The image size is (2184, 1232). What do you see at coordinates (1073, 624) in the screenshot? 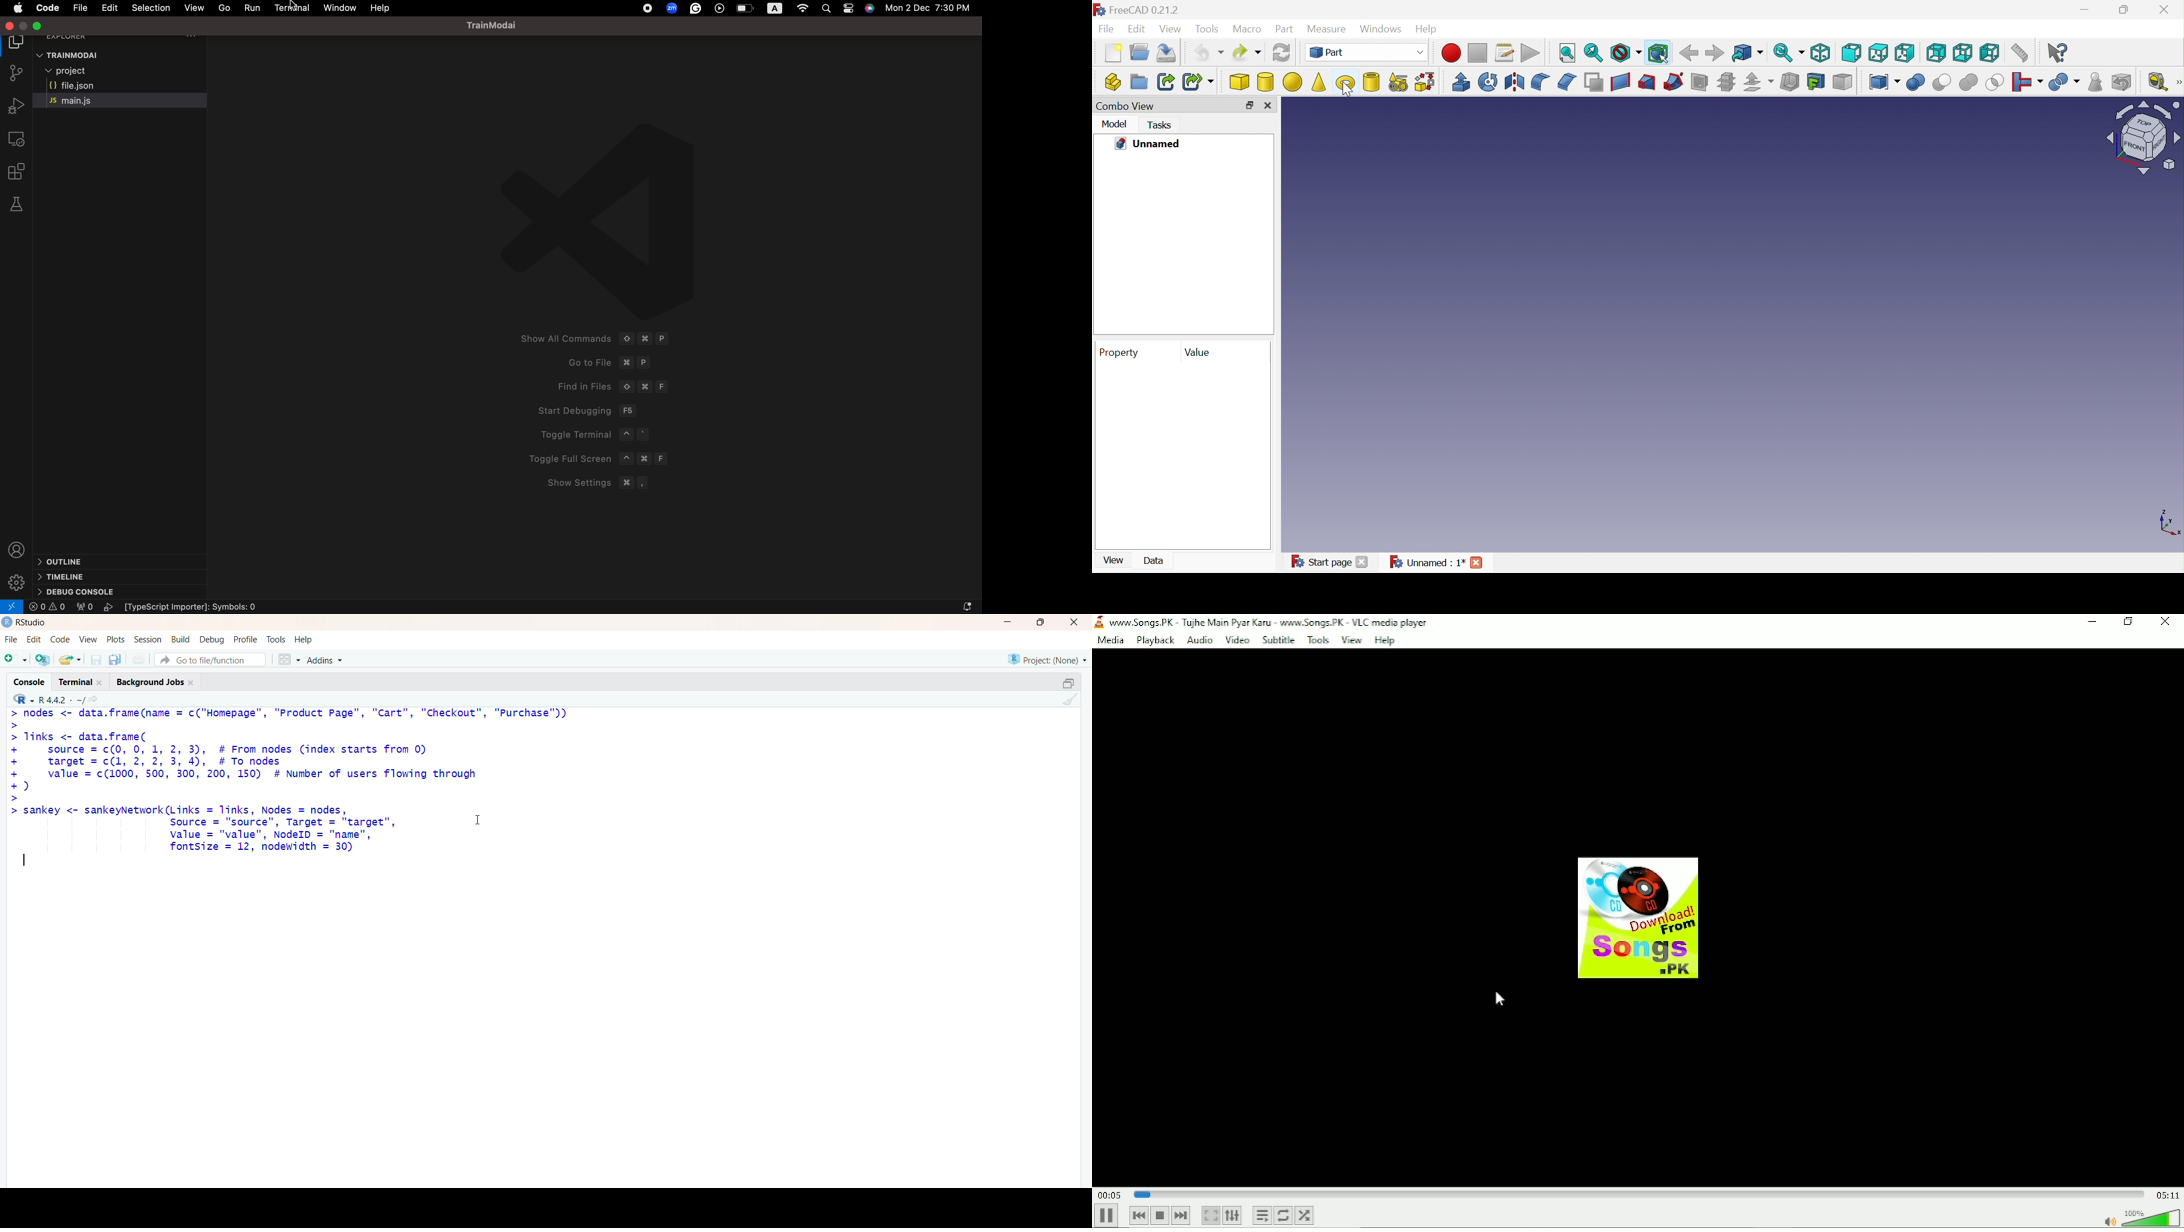
I see `exit` at bounding box center [1073, 624].